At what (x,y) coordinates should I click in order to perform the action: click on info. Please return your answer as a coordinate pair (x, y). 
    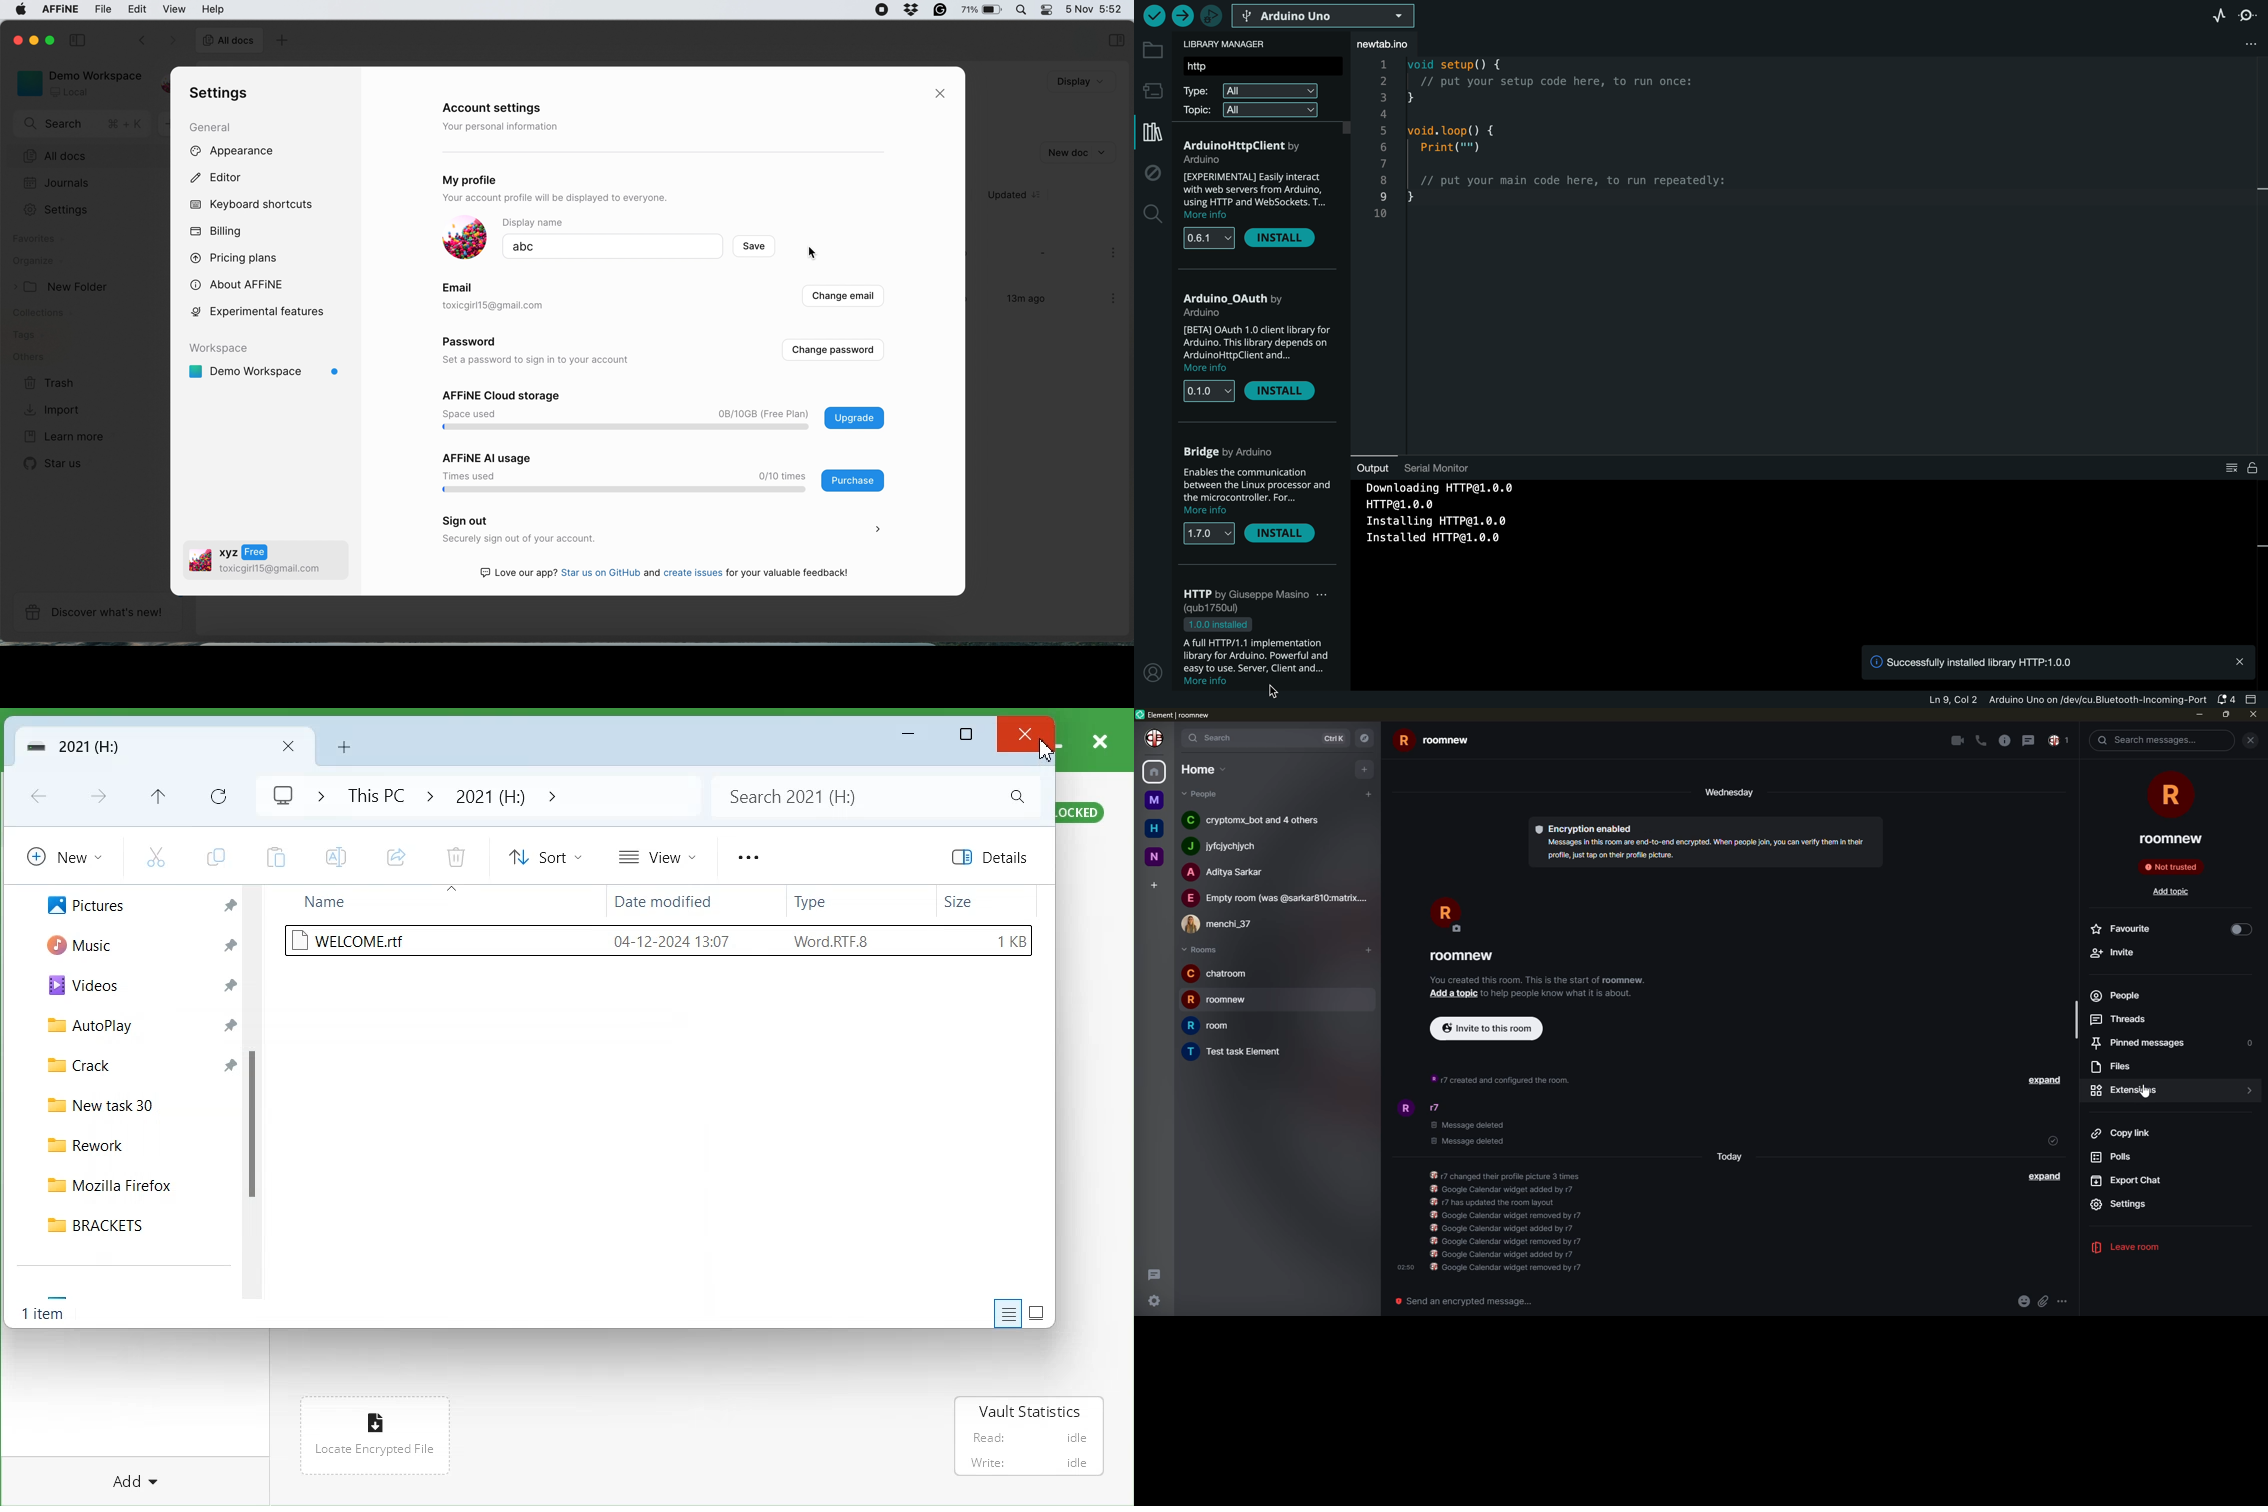
    Looking at the image, I should click on (1510, 1222).